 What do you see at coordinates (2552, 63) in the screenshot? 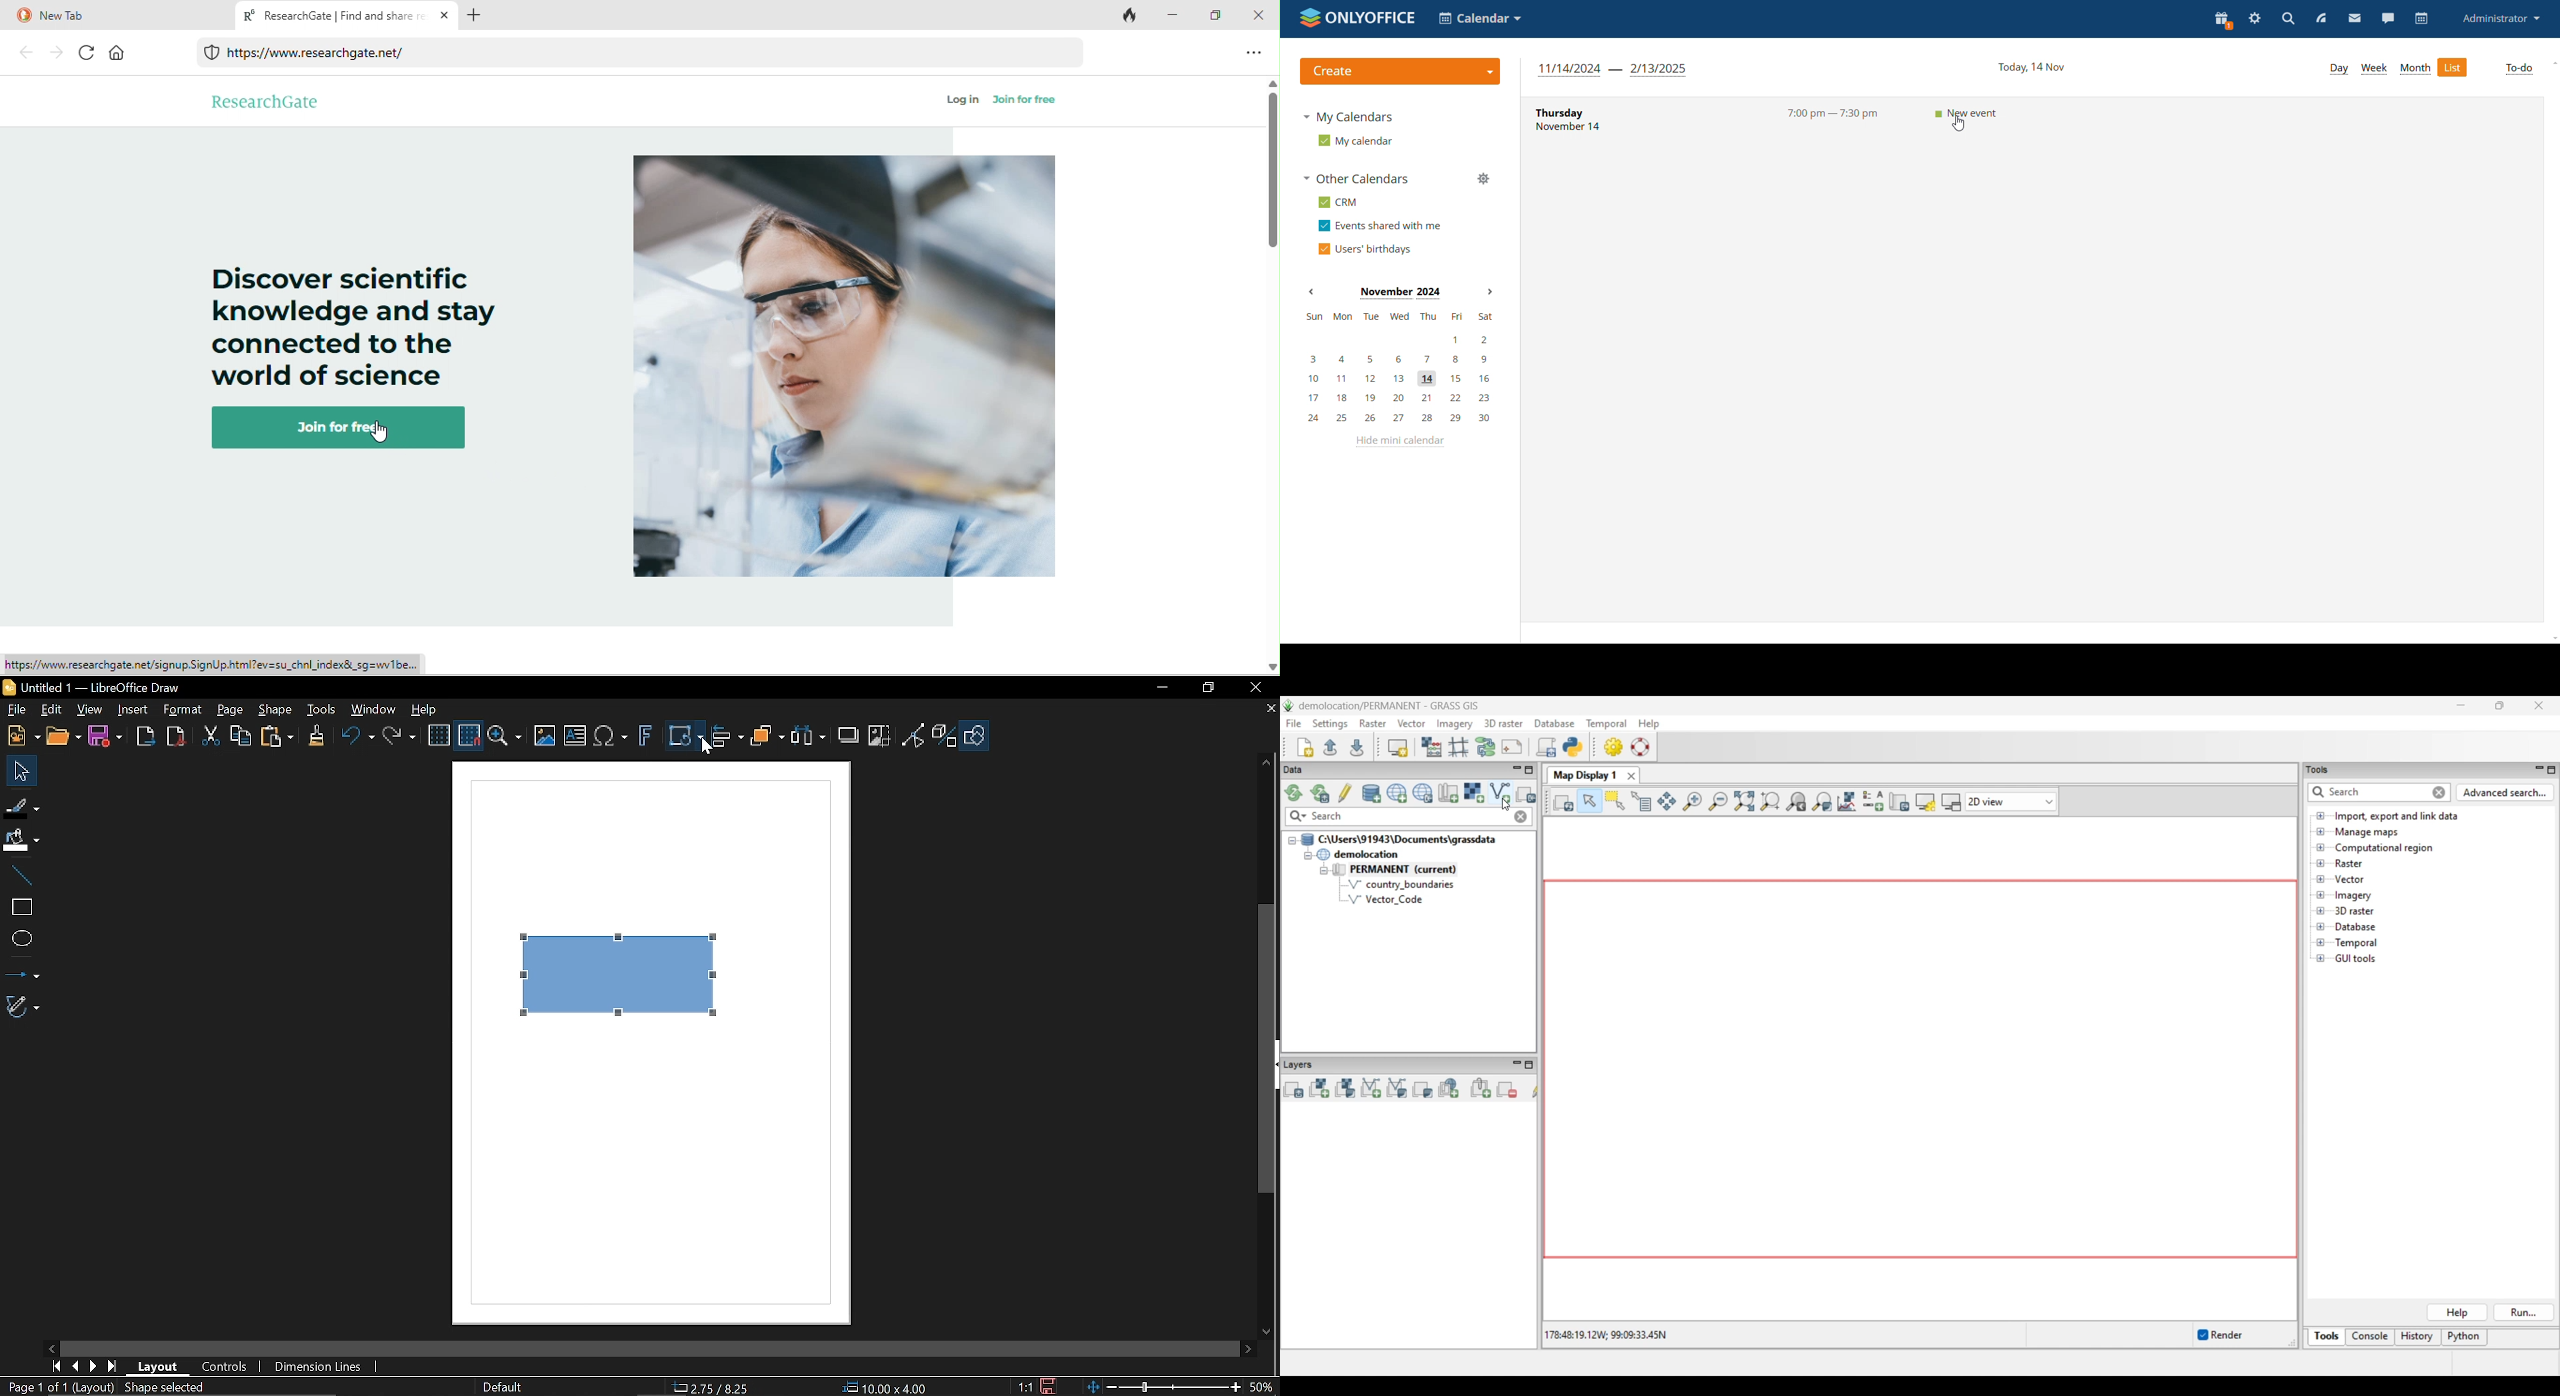
I see `scroll up` at bounding box center [2552, 63].